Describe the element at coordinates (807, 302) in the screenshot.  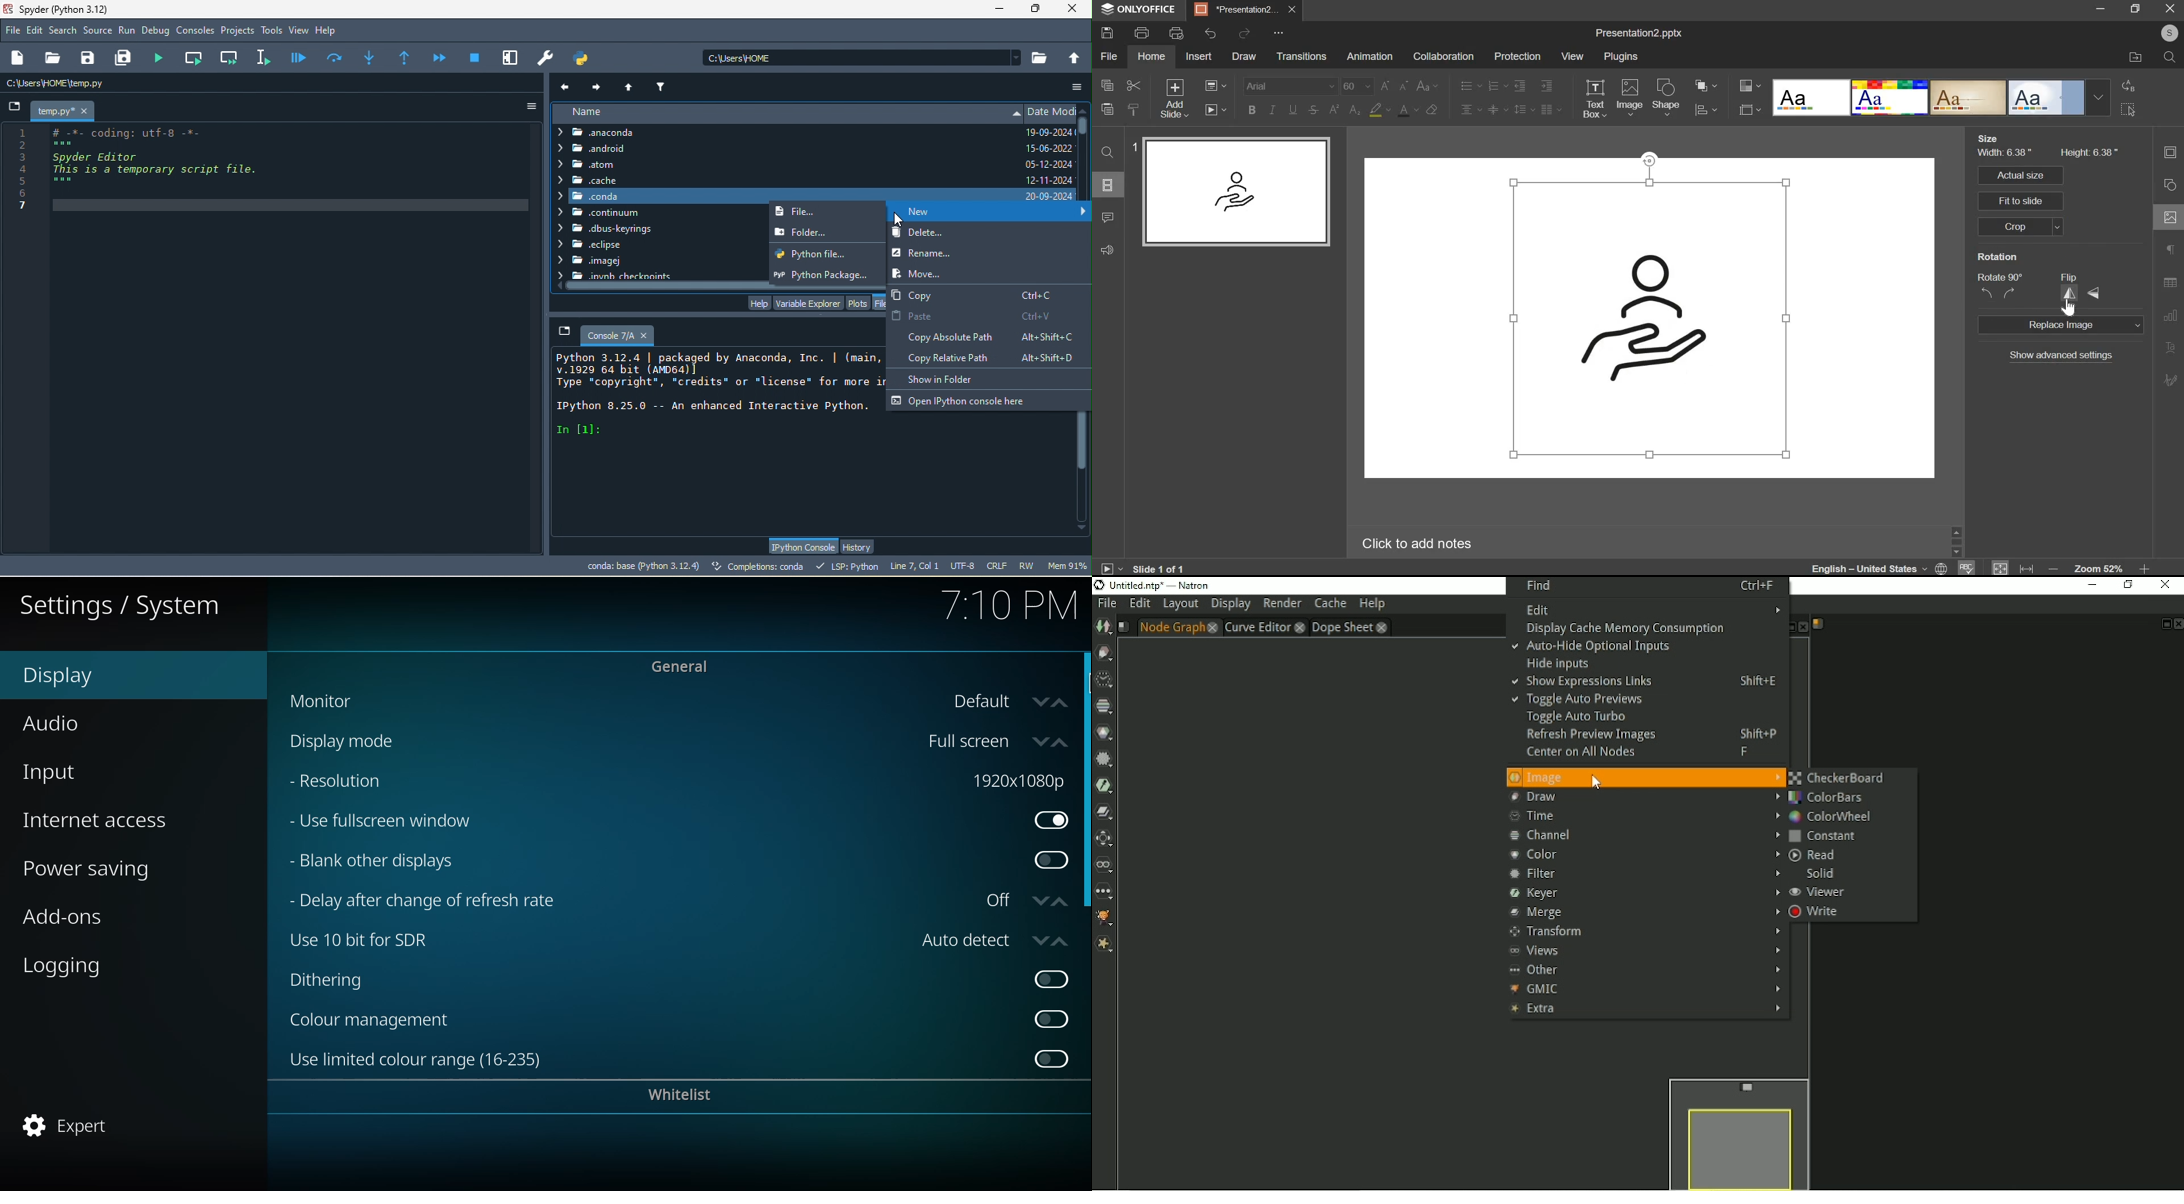
I see `variable explorer` at that location.